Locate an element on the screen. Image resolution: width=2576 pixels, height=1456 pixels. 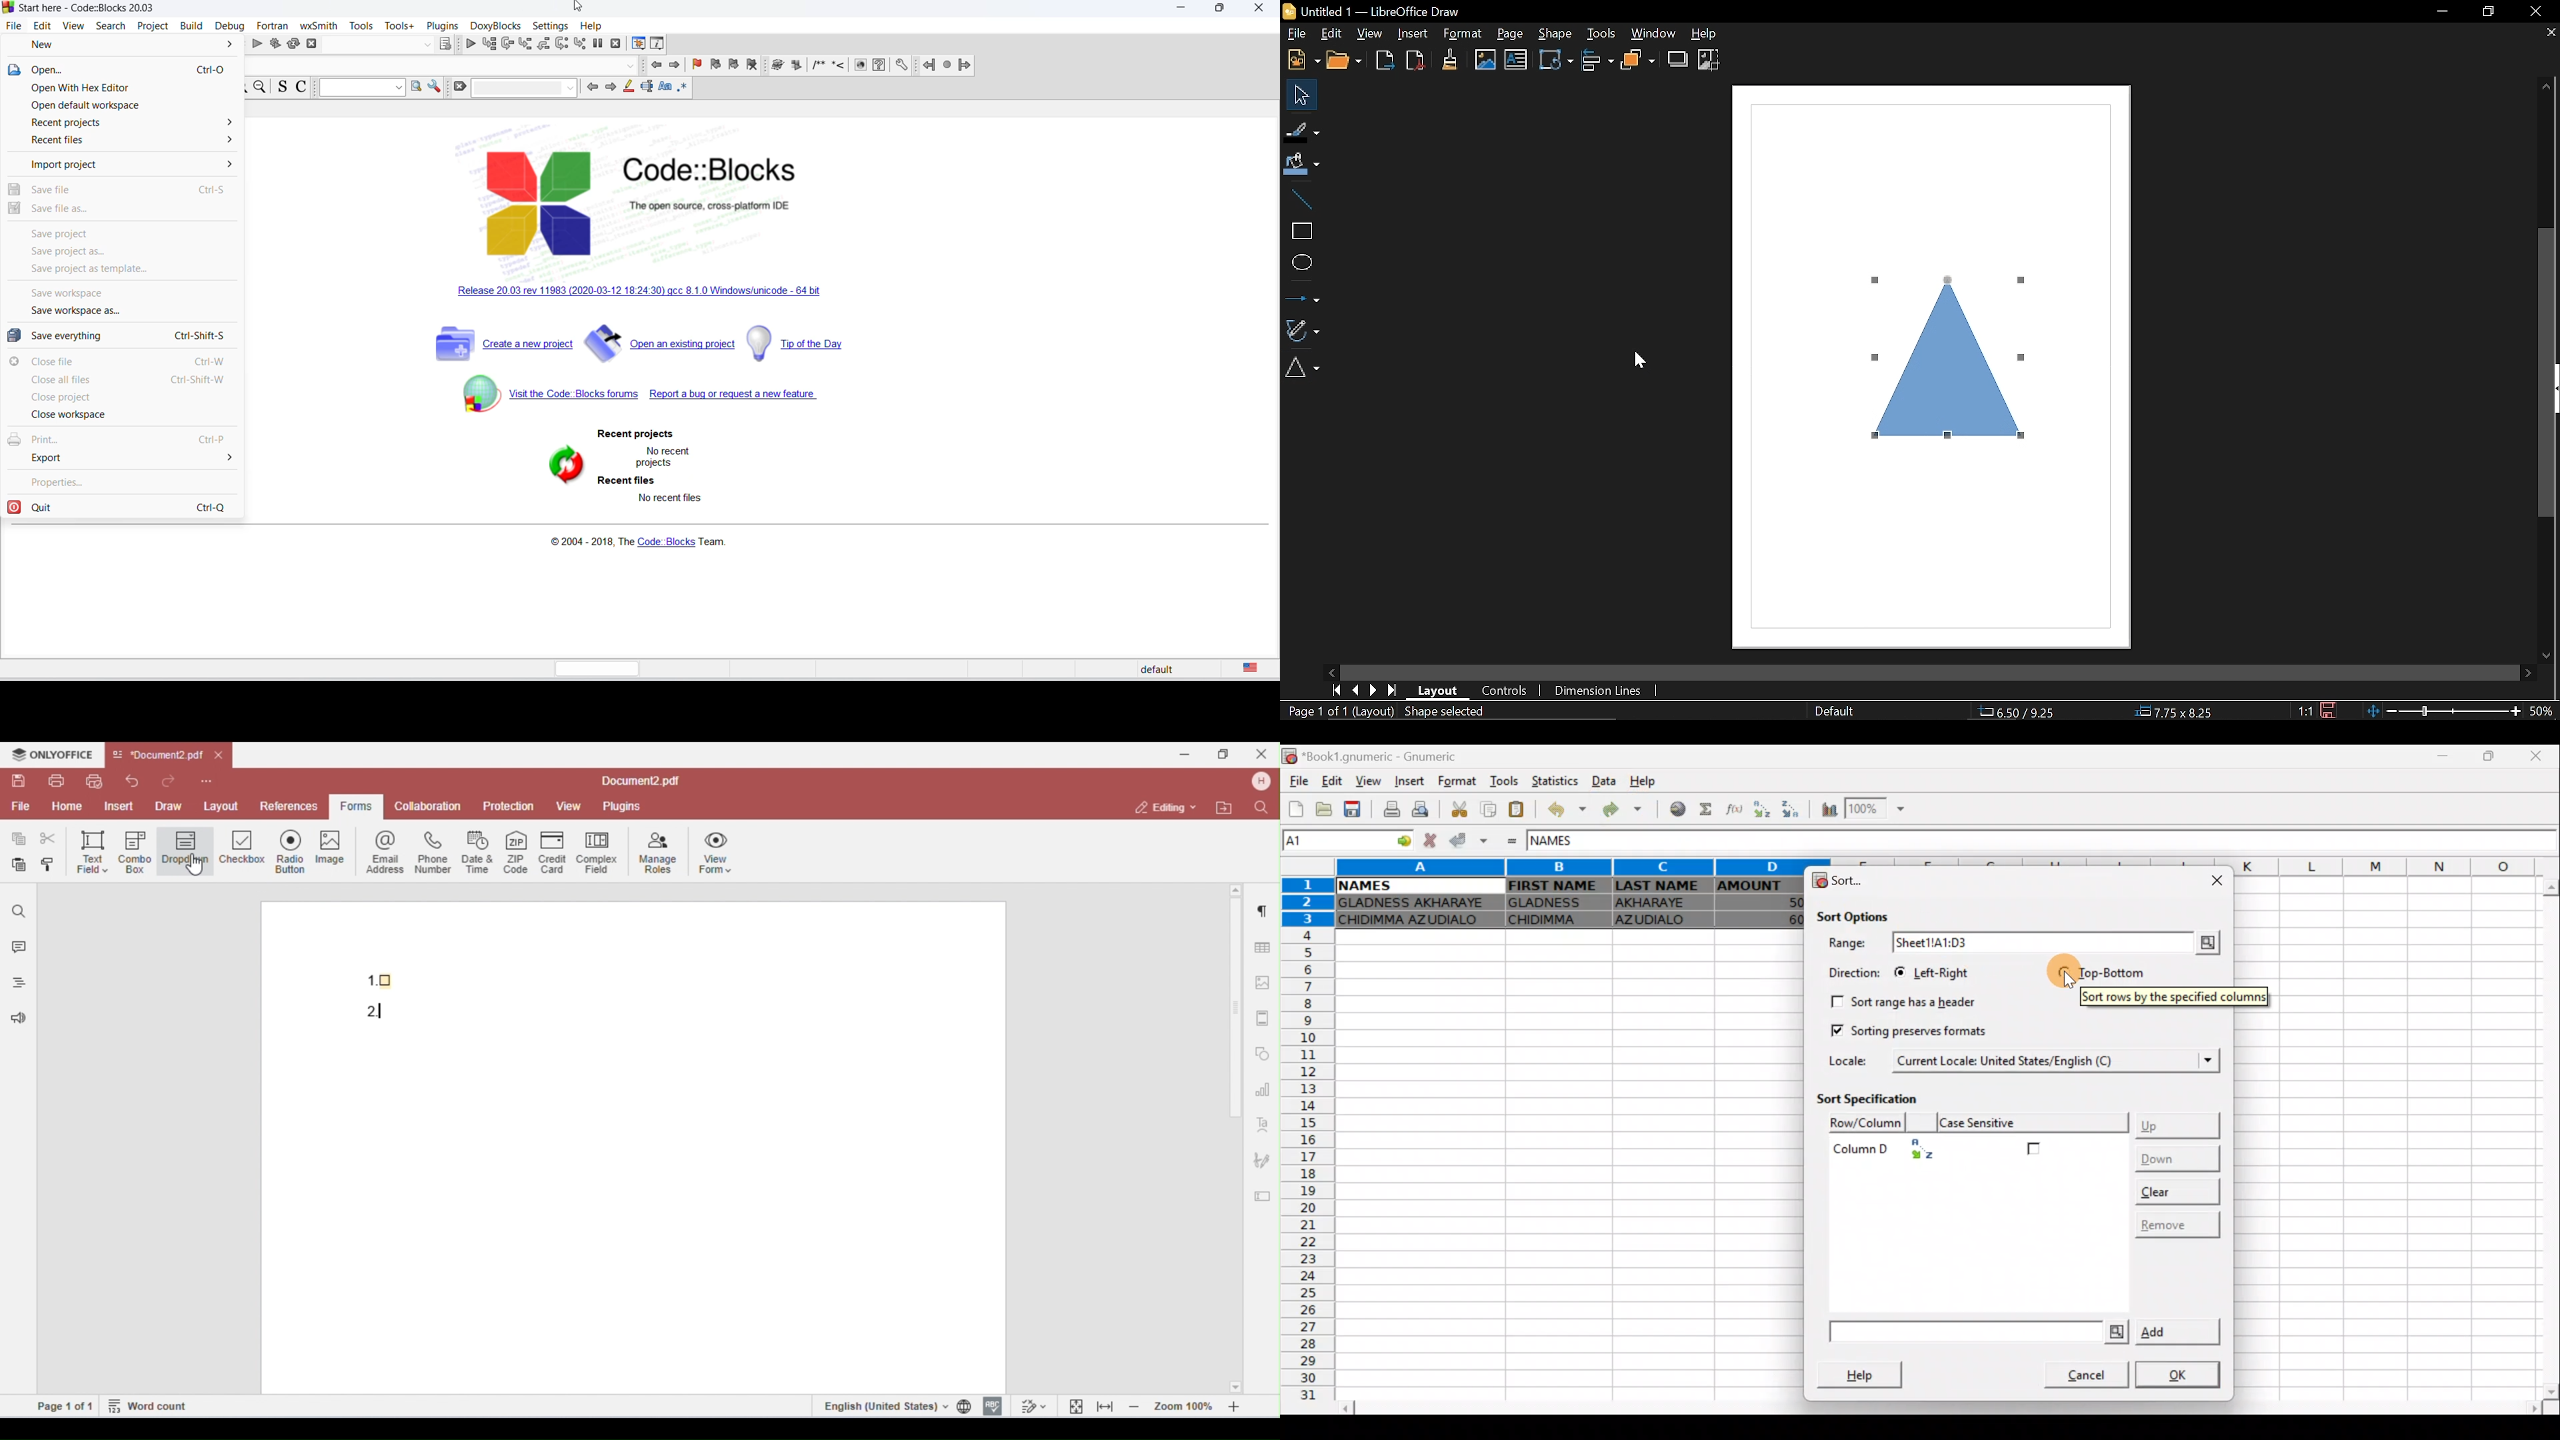
Next page is located at coordinates (1374, 690).